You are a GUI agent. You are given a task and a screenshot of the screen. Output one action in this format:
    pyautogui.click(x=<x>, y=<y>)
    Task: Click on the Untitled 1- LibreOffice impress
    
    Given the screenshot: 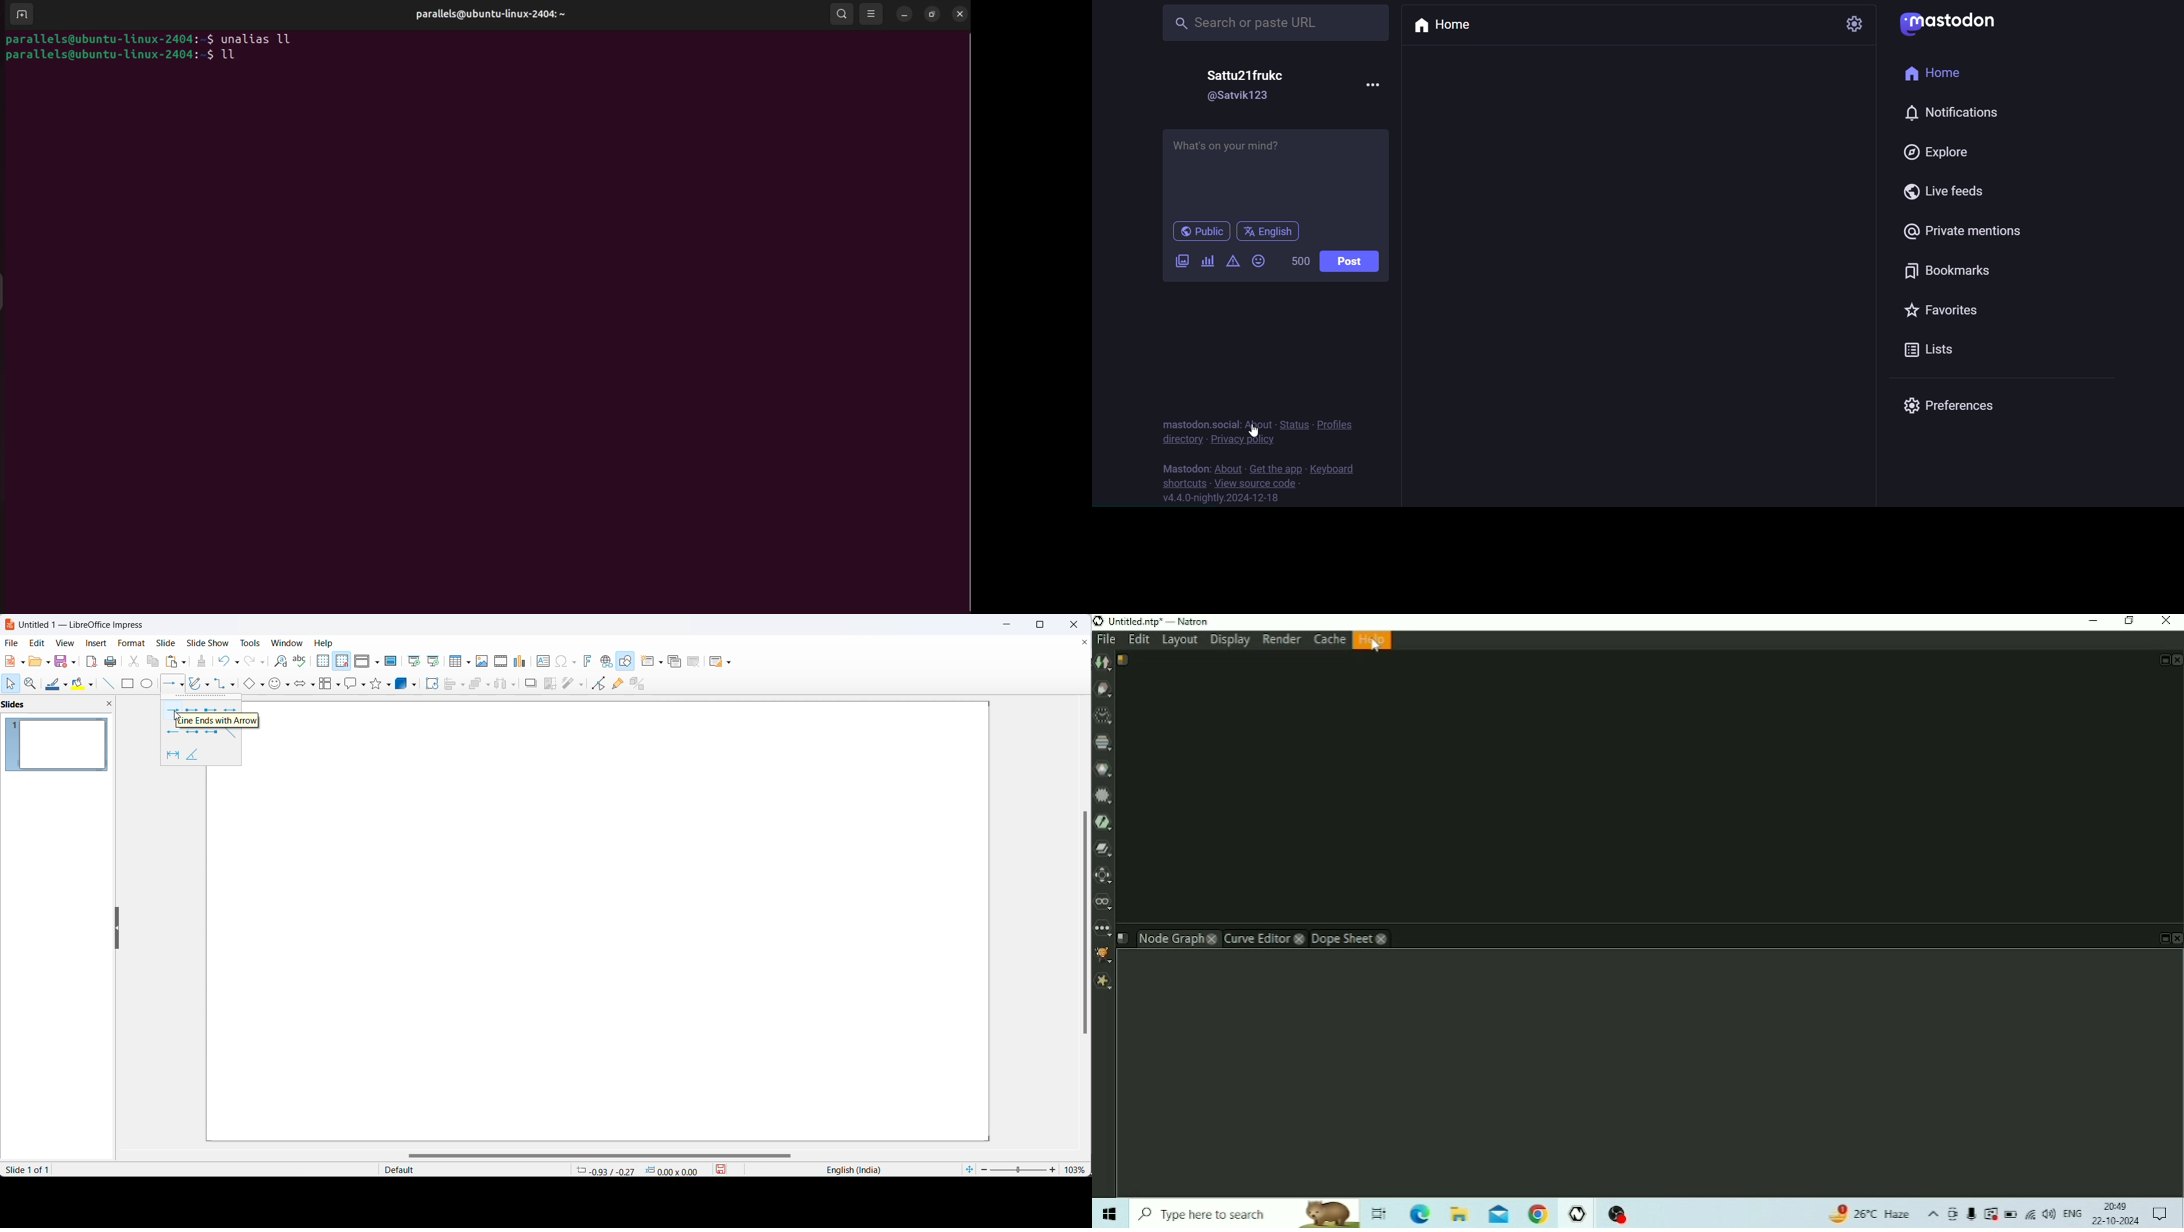 What is the action you would take?
    pyautogui.click(x=81, y=624)
    